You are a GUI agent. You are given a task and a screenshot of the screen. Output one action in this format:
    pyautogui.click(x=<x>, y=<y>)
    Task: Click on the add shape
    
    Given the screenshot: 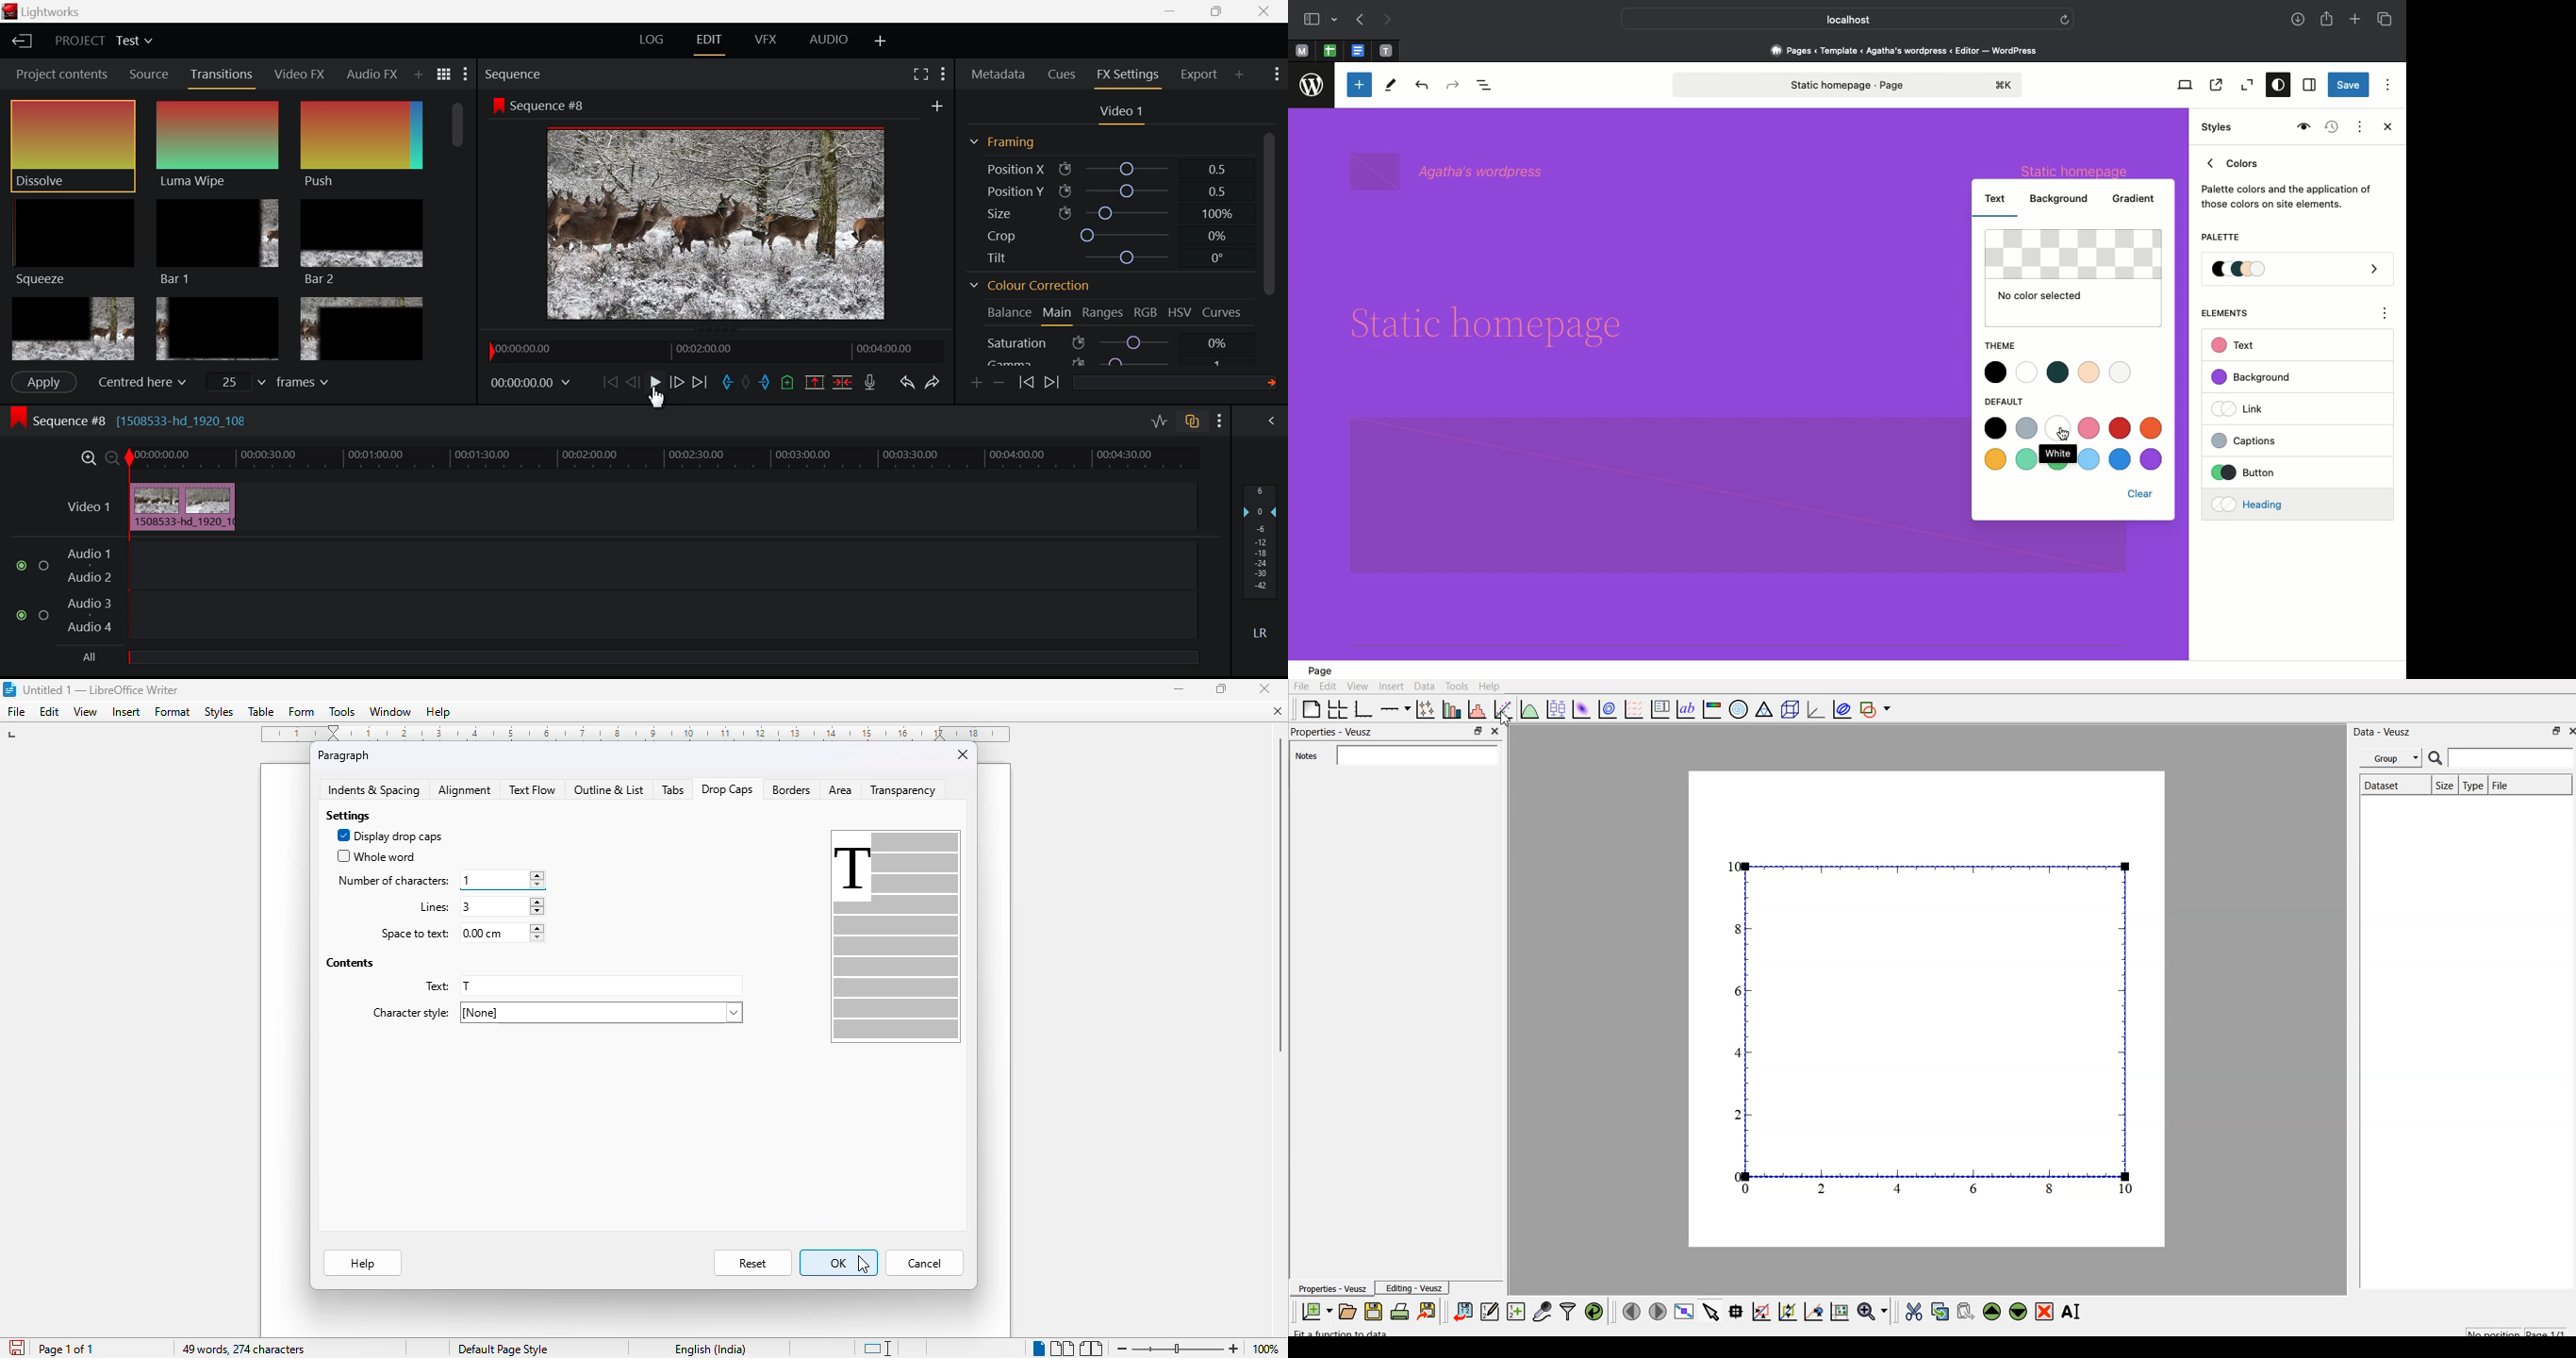 What is the action you would take?
    pyautogui.click(x=1880, y=709)
    